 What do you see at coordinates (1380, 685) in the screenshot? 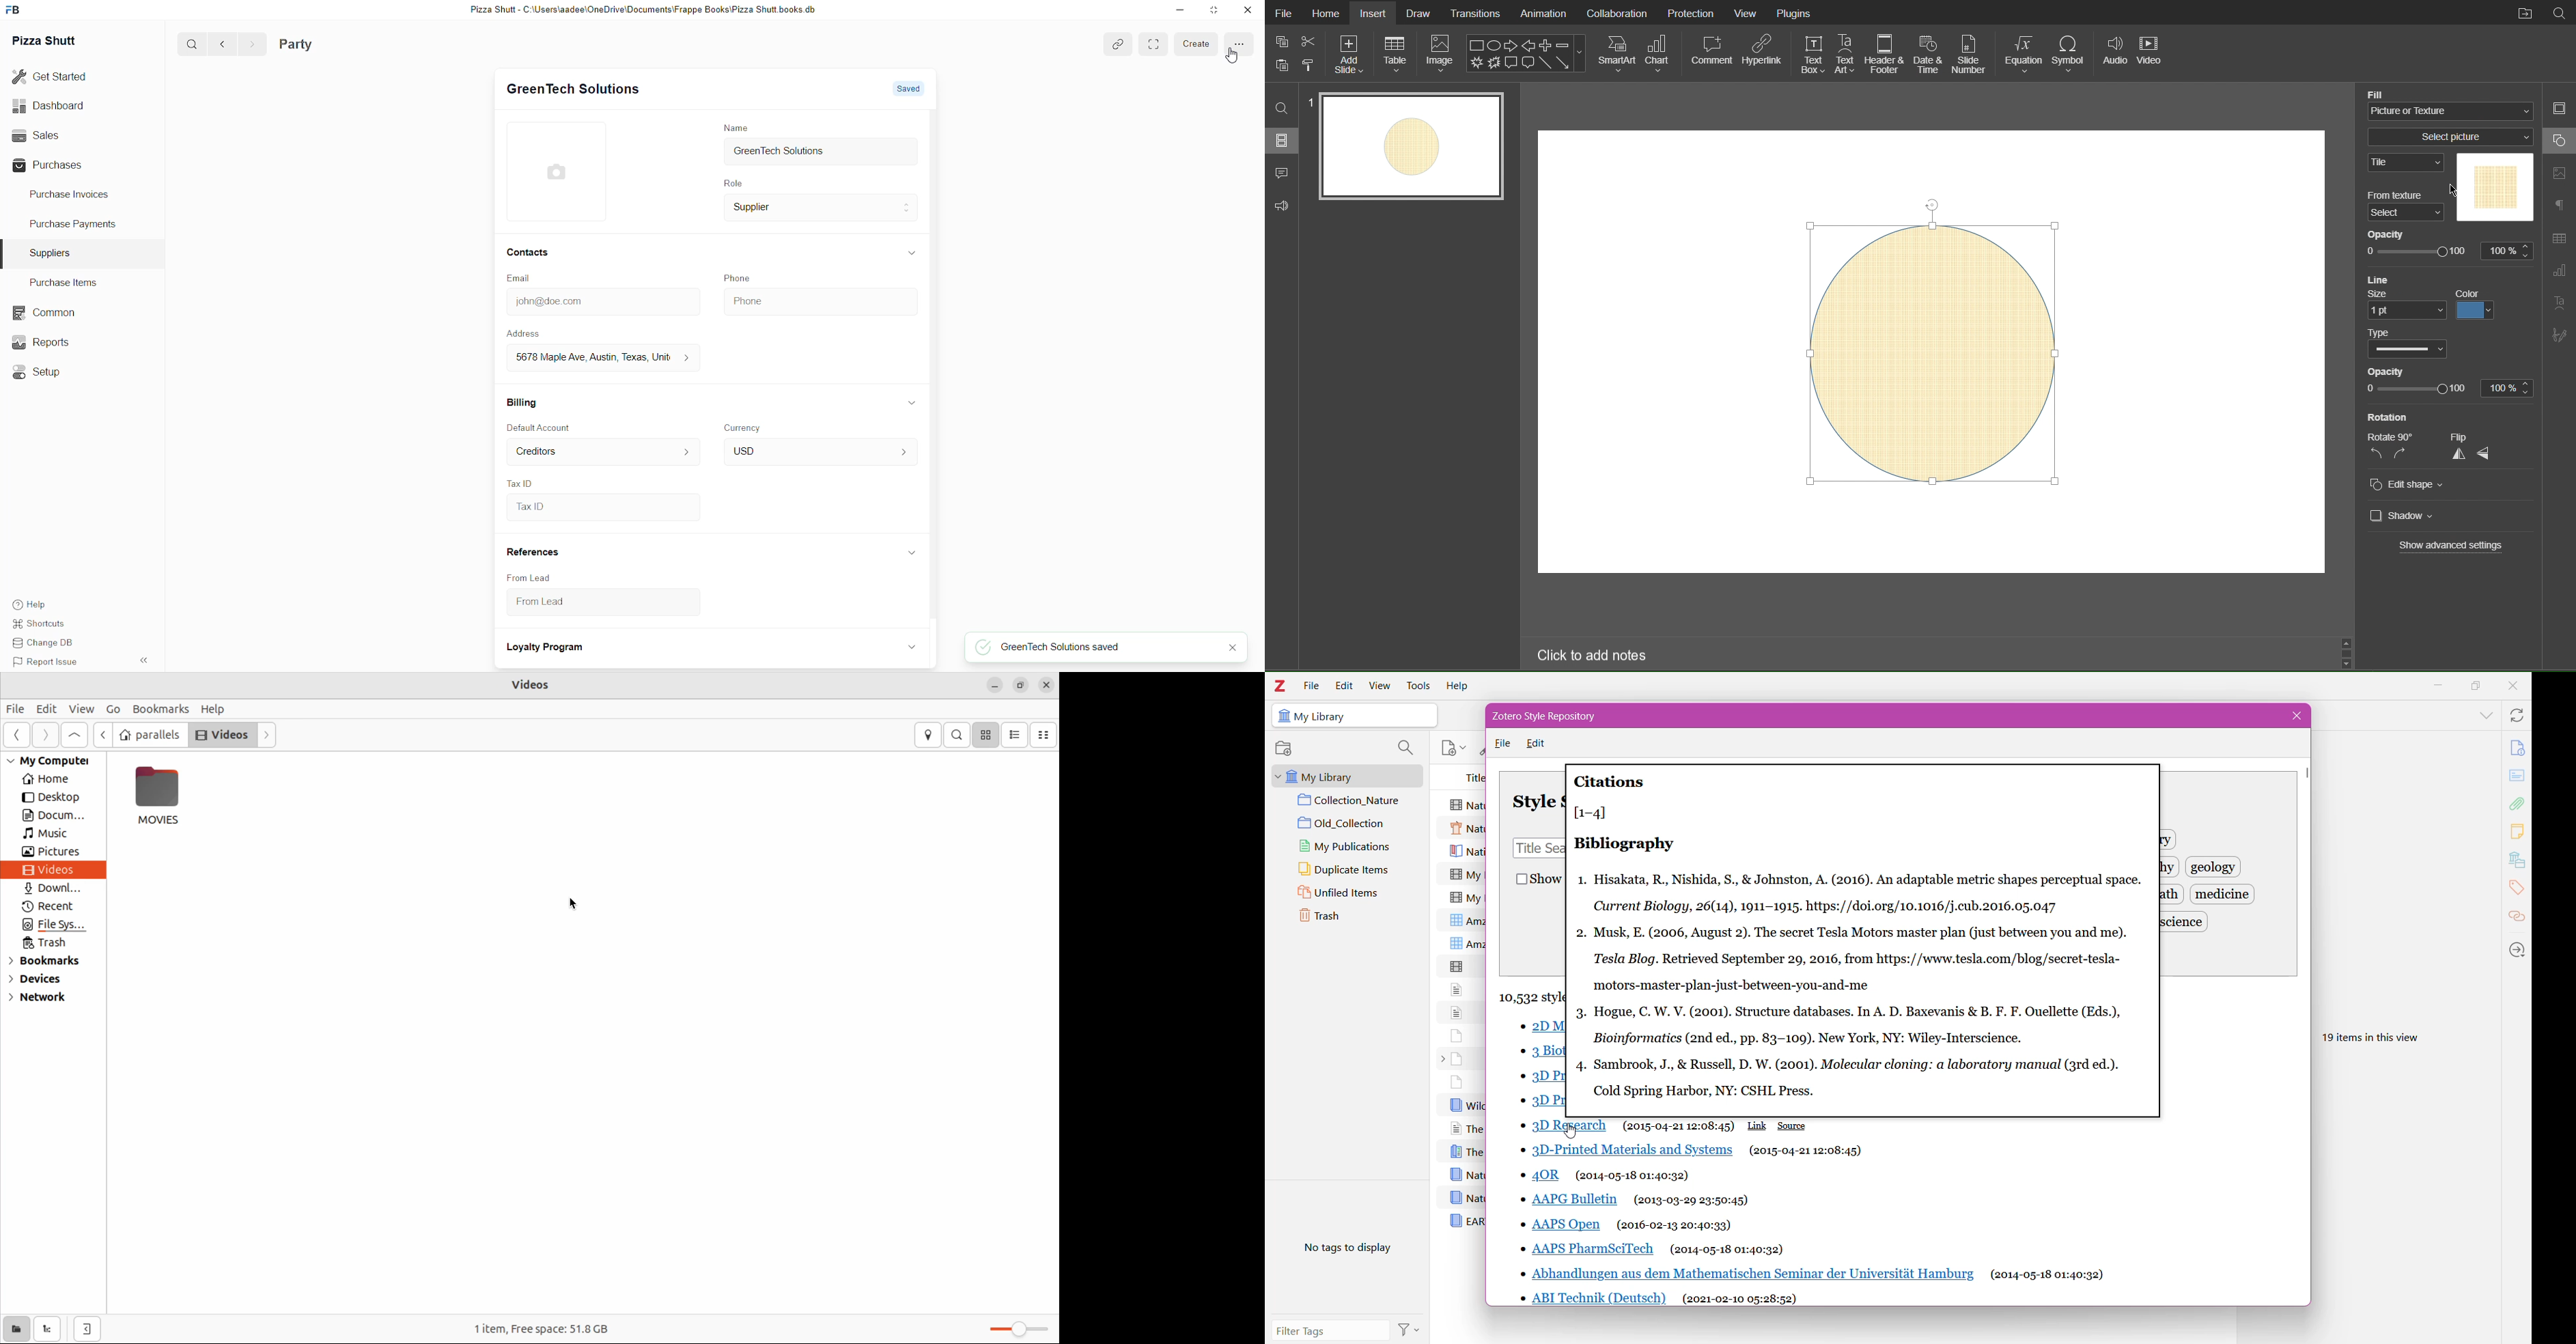
I see `View` at bounding box center [1380, 685].